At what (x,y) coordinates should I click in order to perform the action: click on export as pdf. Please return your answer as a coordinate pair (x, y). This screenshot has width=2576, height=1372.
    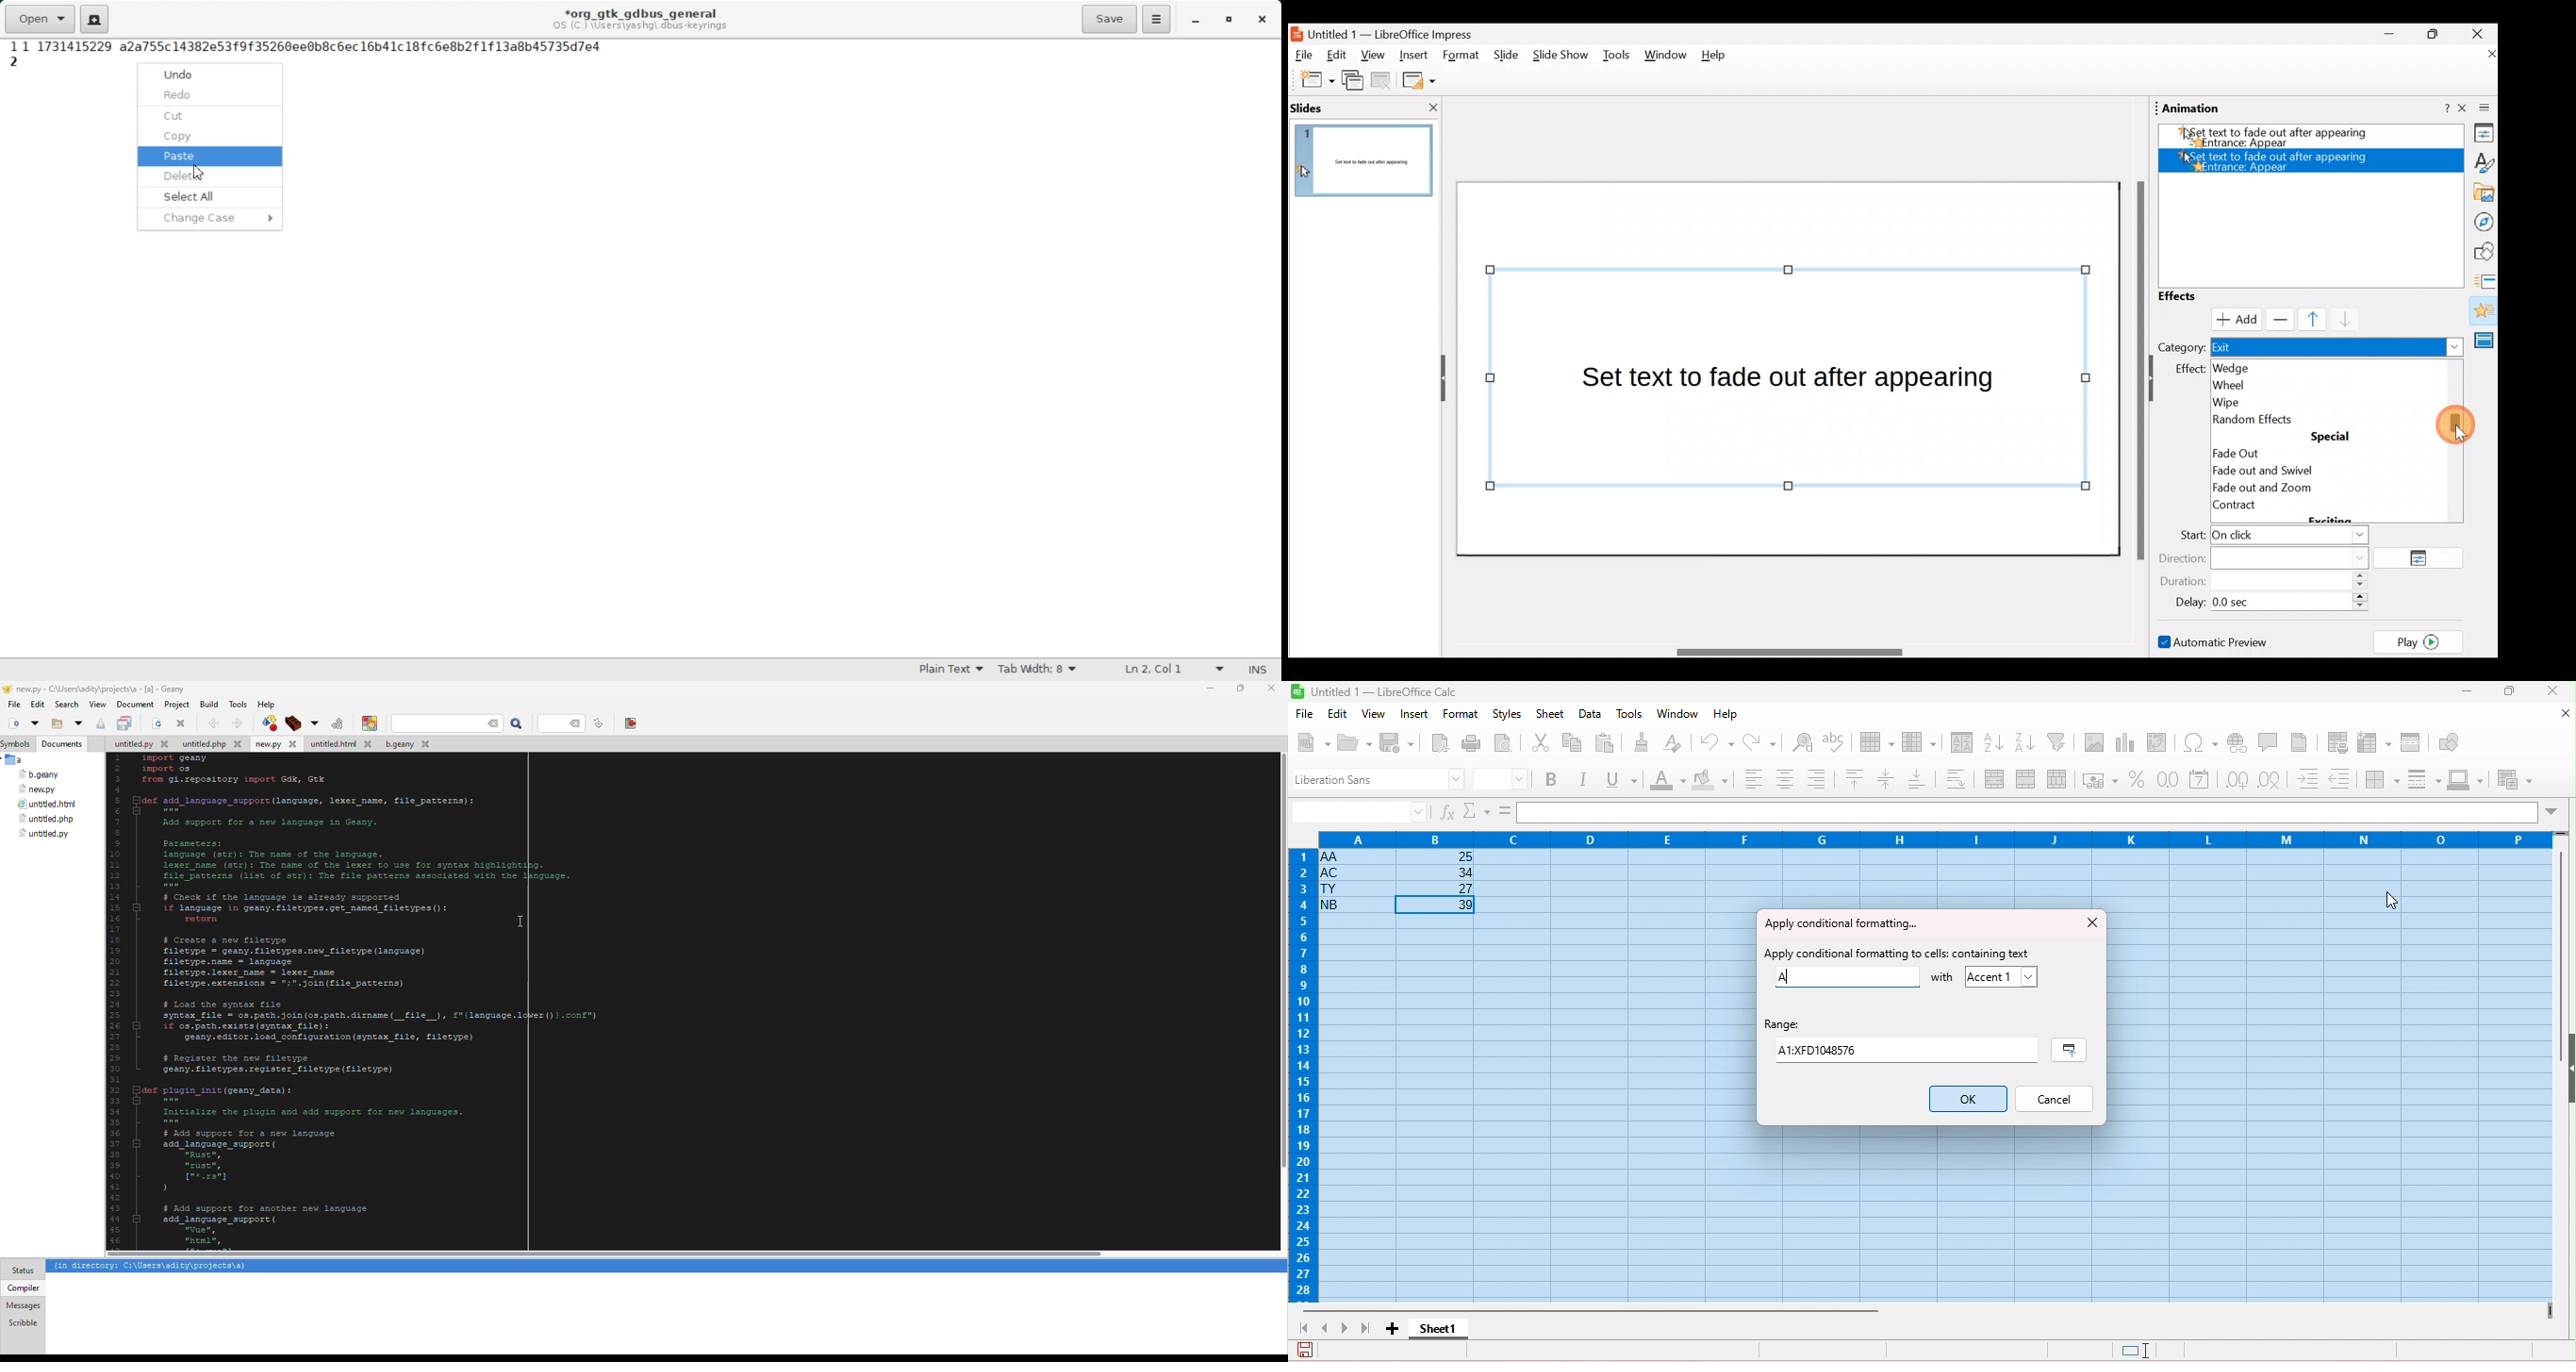
    Looking at the image, I should click on (1440, 742).